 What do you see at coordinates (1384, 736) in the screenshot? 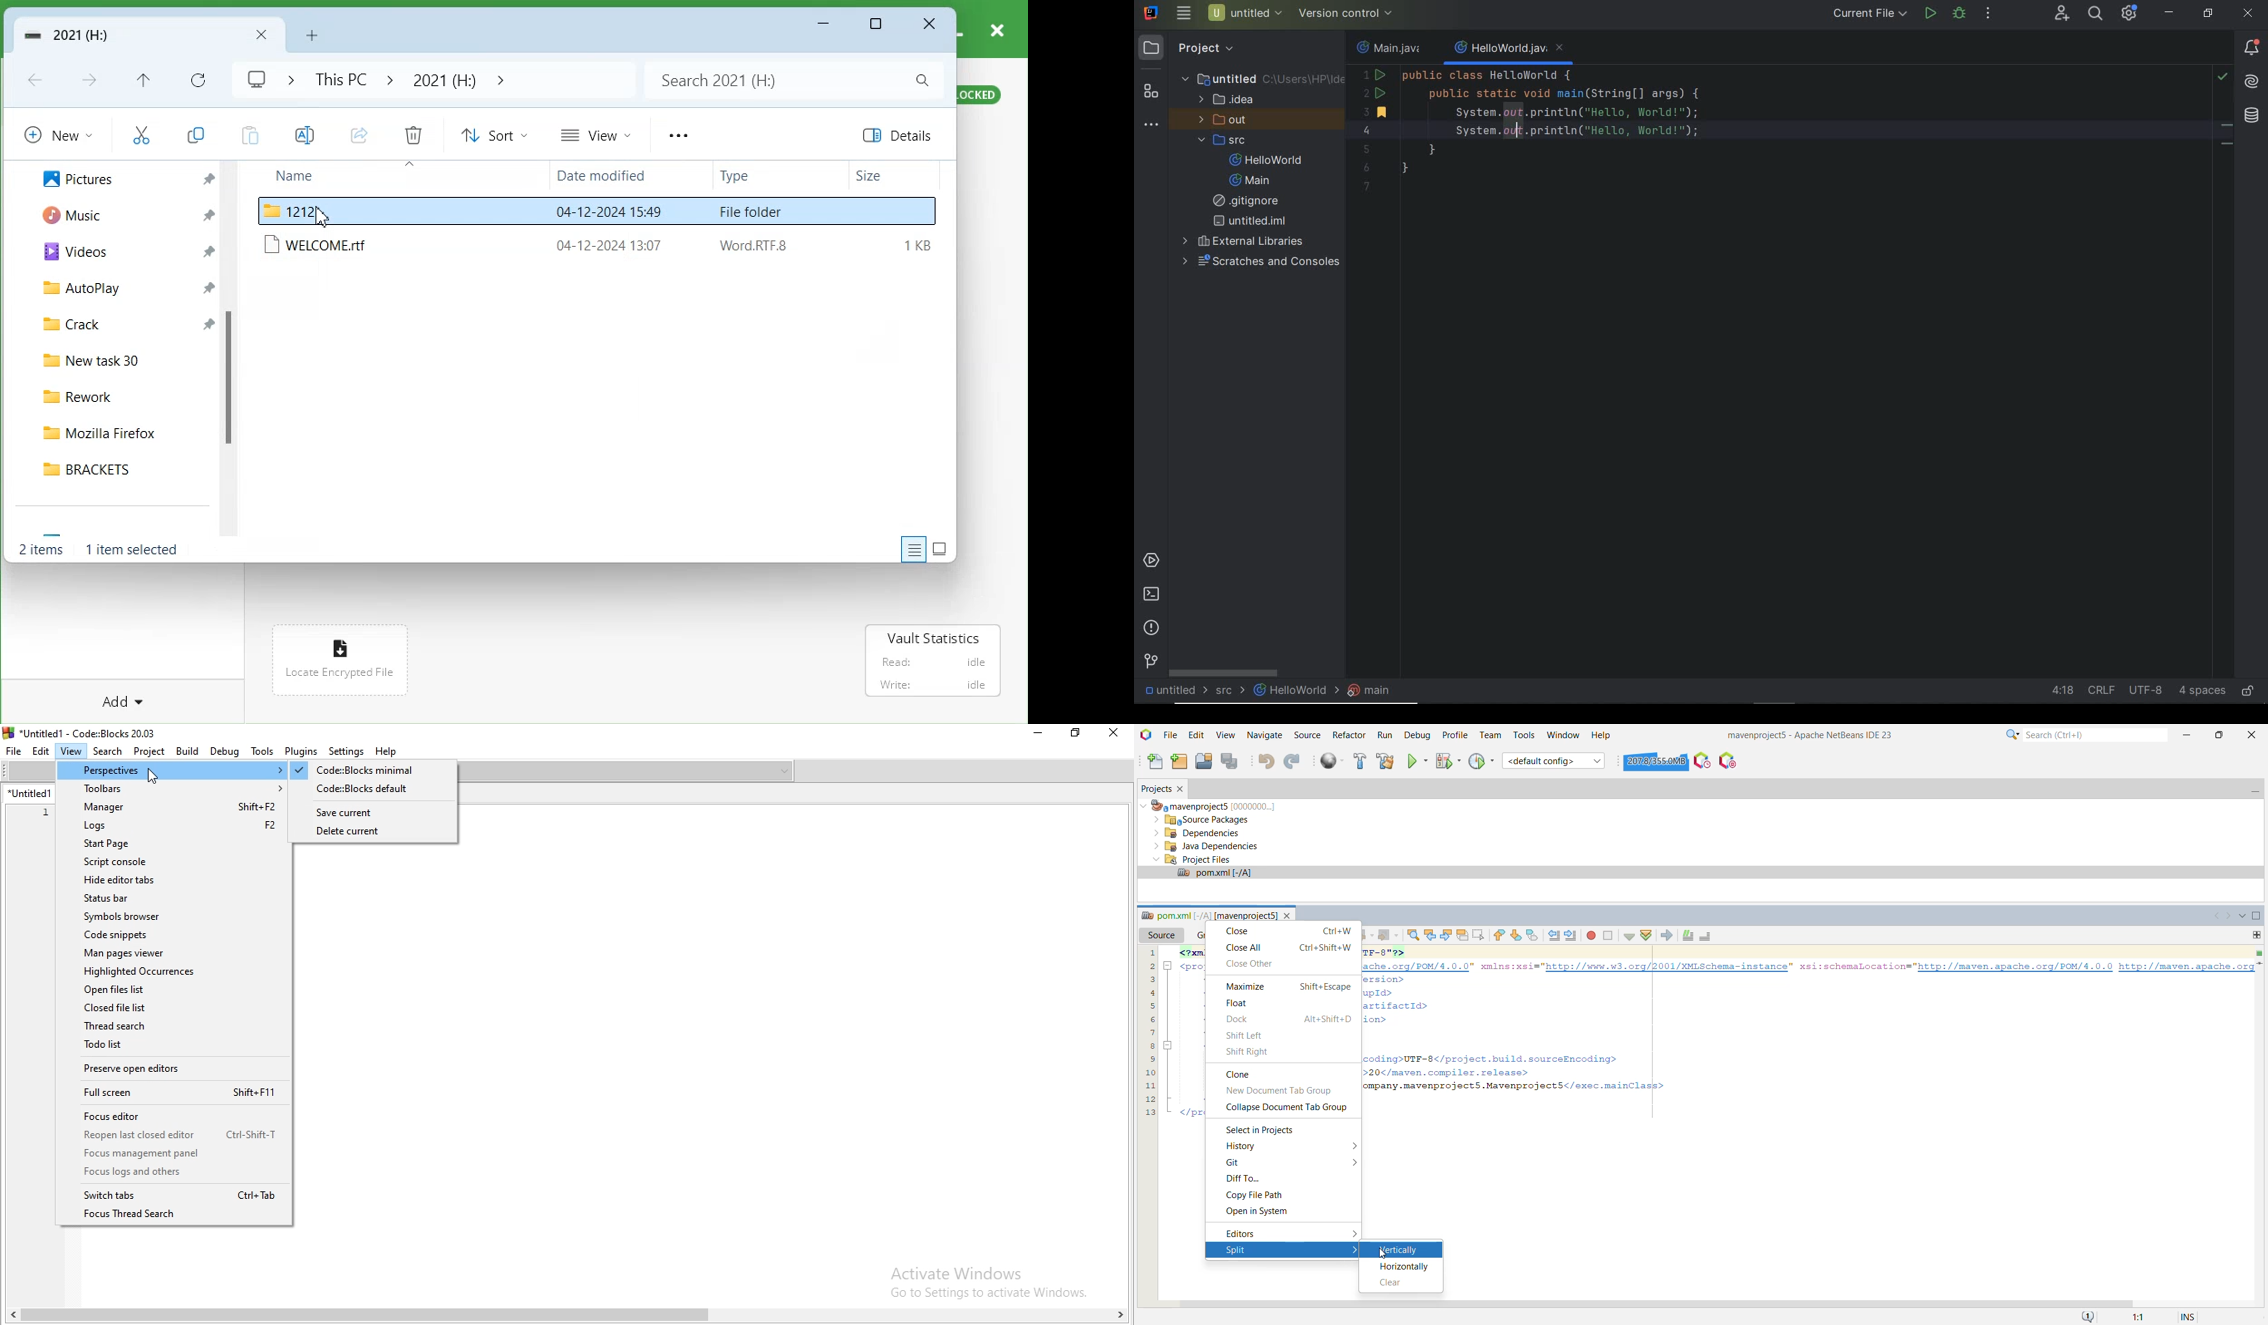
I see `Run` at bounding box center [1384, 736].